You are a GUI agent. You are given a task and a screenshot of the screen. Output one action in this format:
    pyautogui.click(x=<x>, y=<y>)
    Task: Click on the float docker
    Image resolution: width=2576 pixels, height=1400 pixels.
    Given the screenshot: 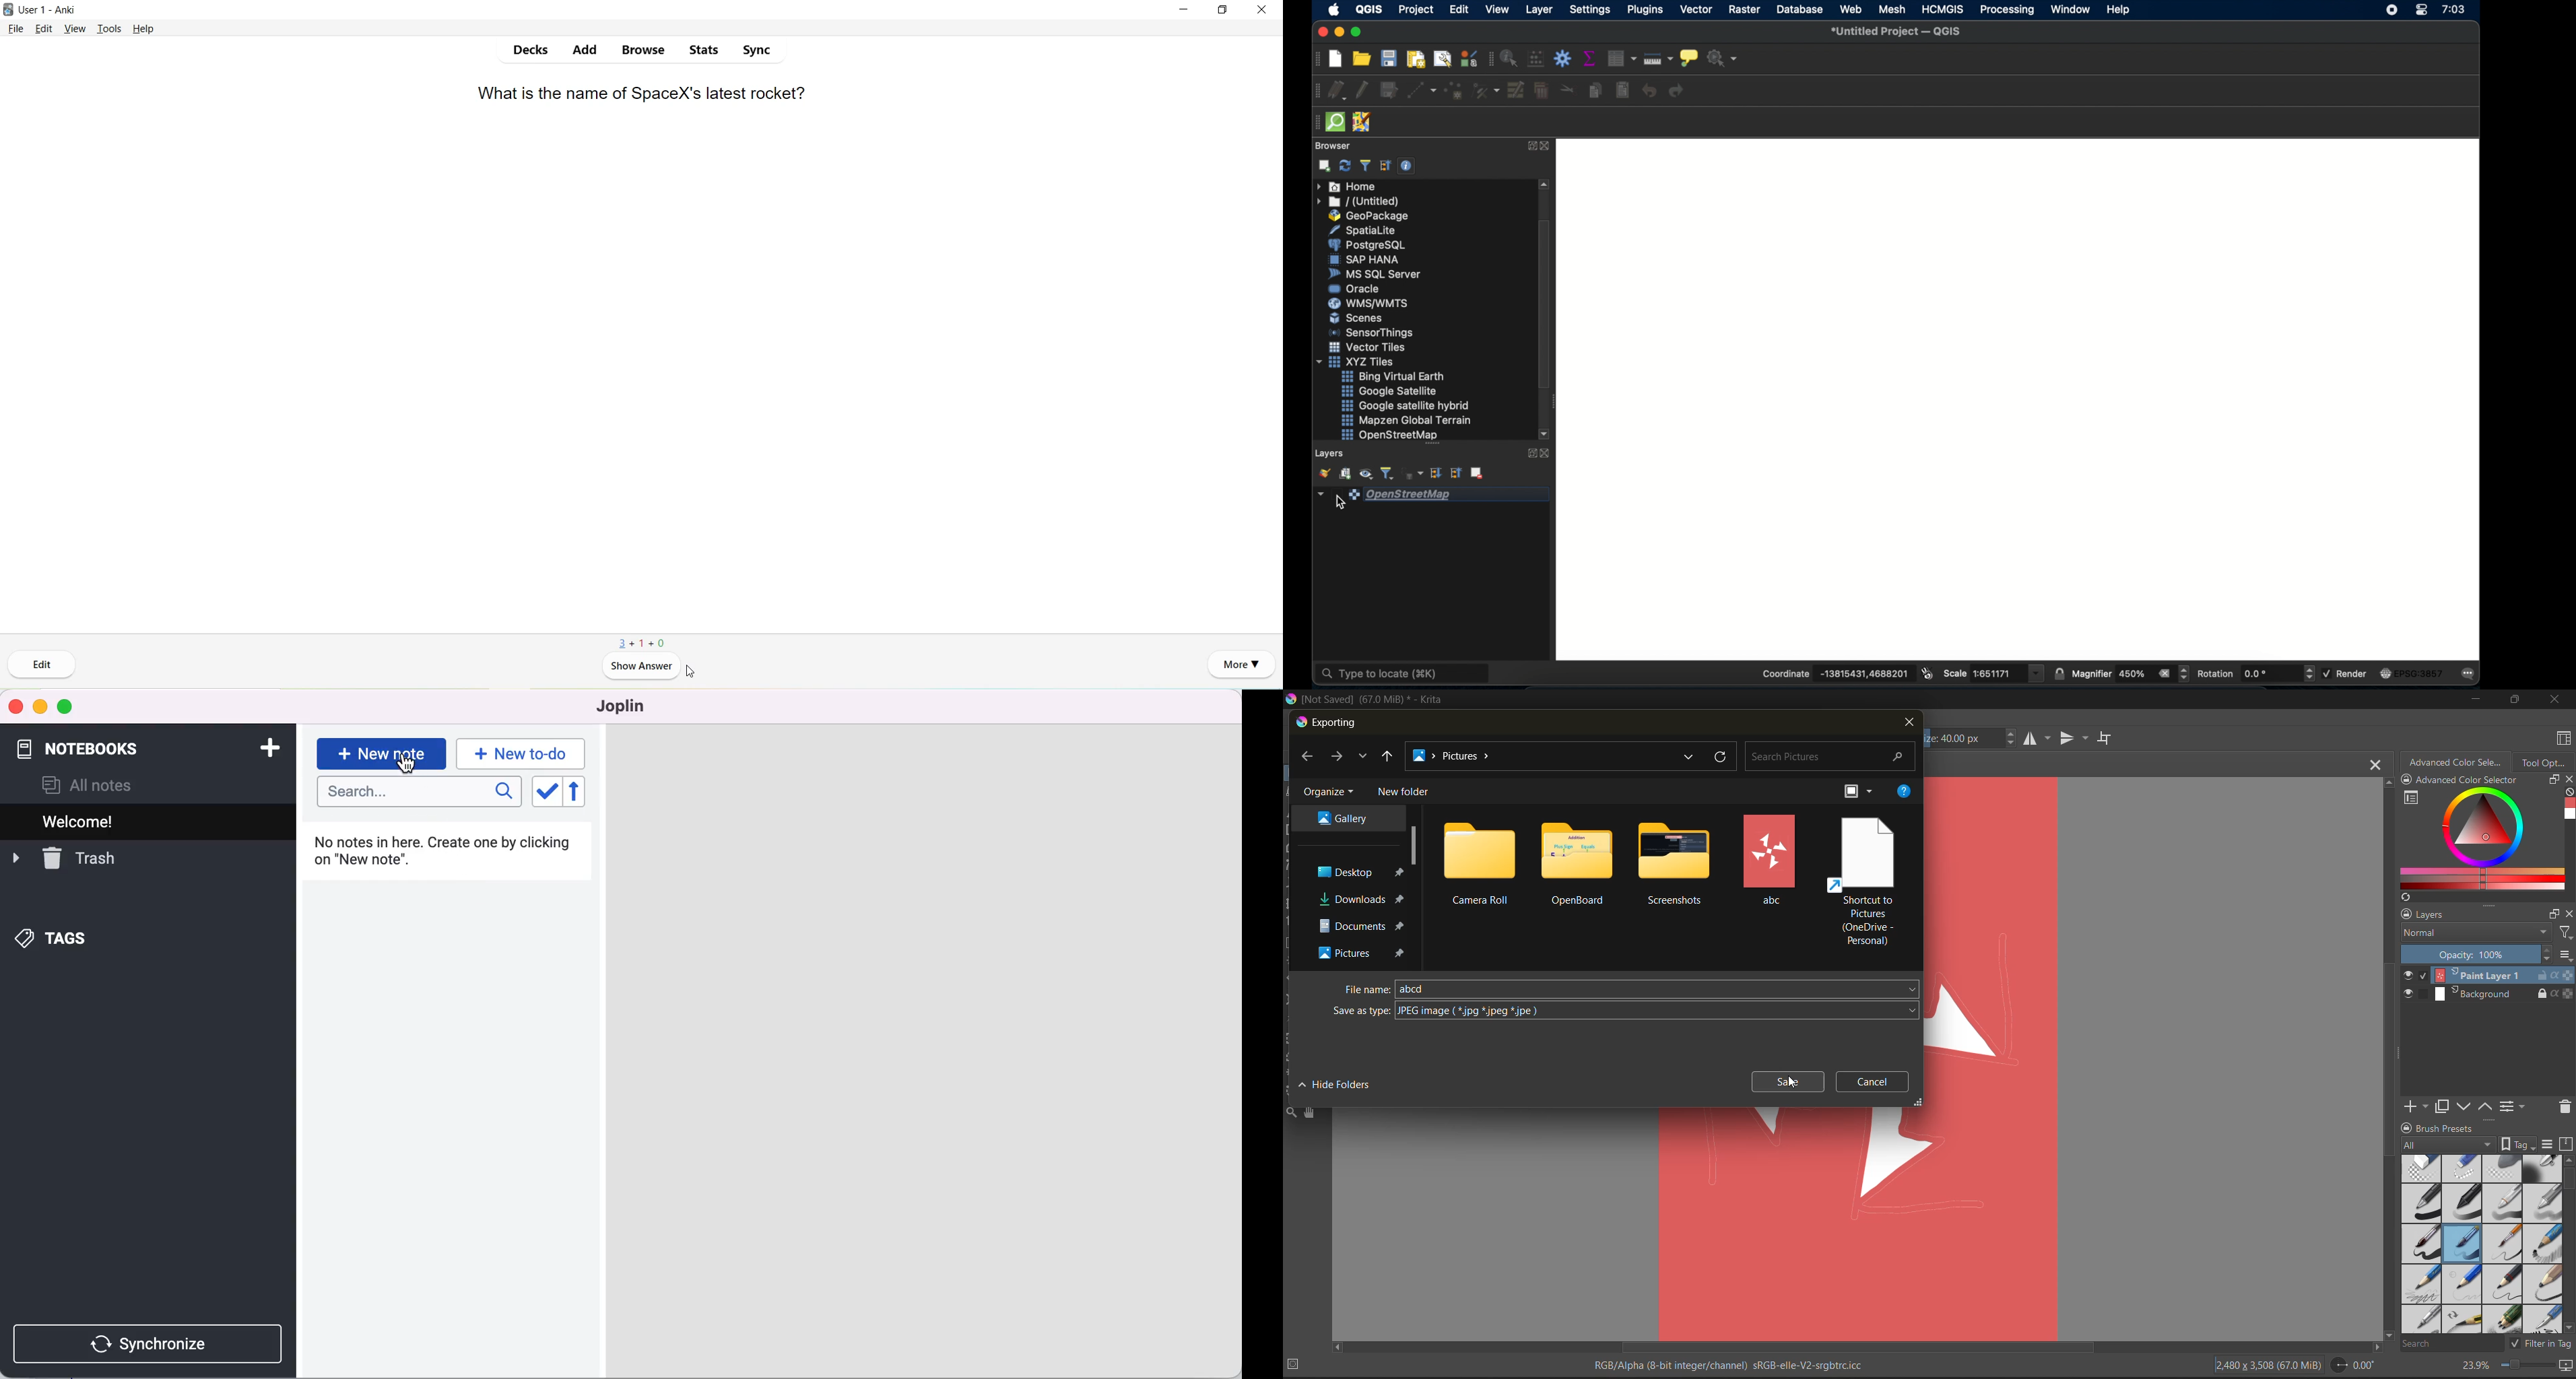 What is the action you would take?
    pyautogui.click(x=2554, y=780)
    